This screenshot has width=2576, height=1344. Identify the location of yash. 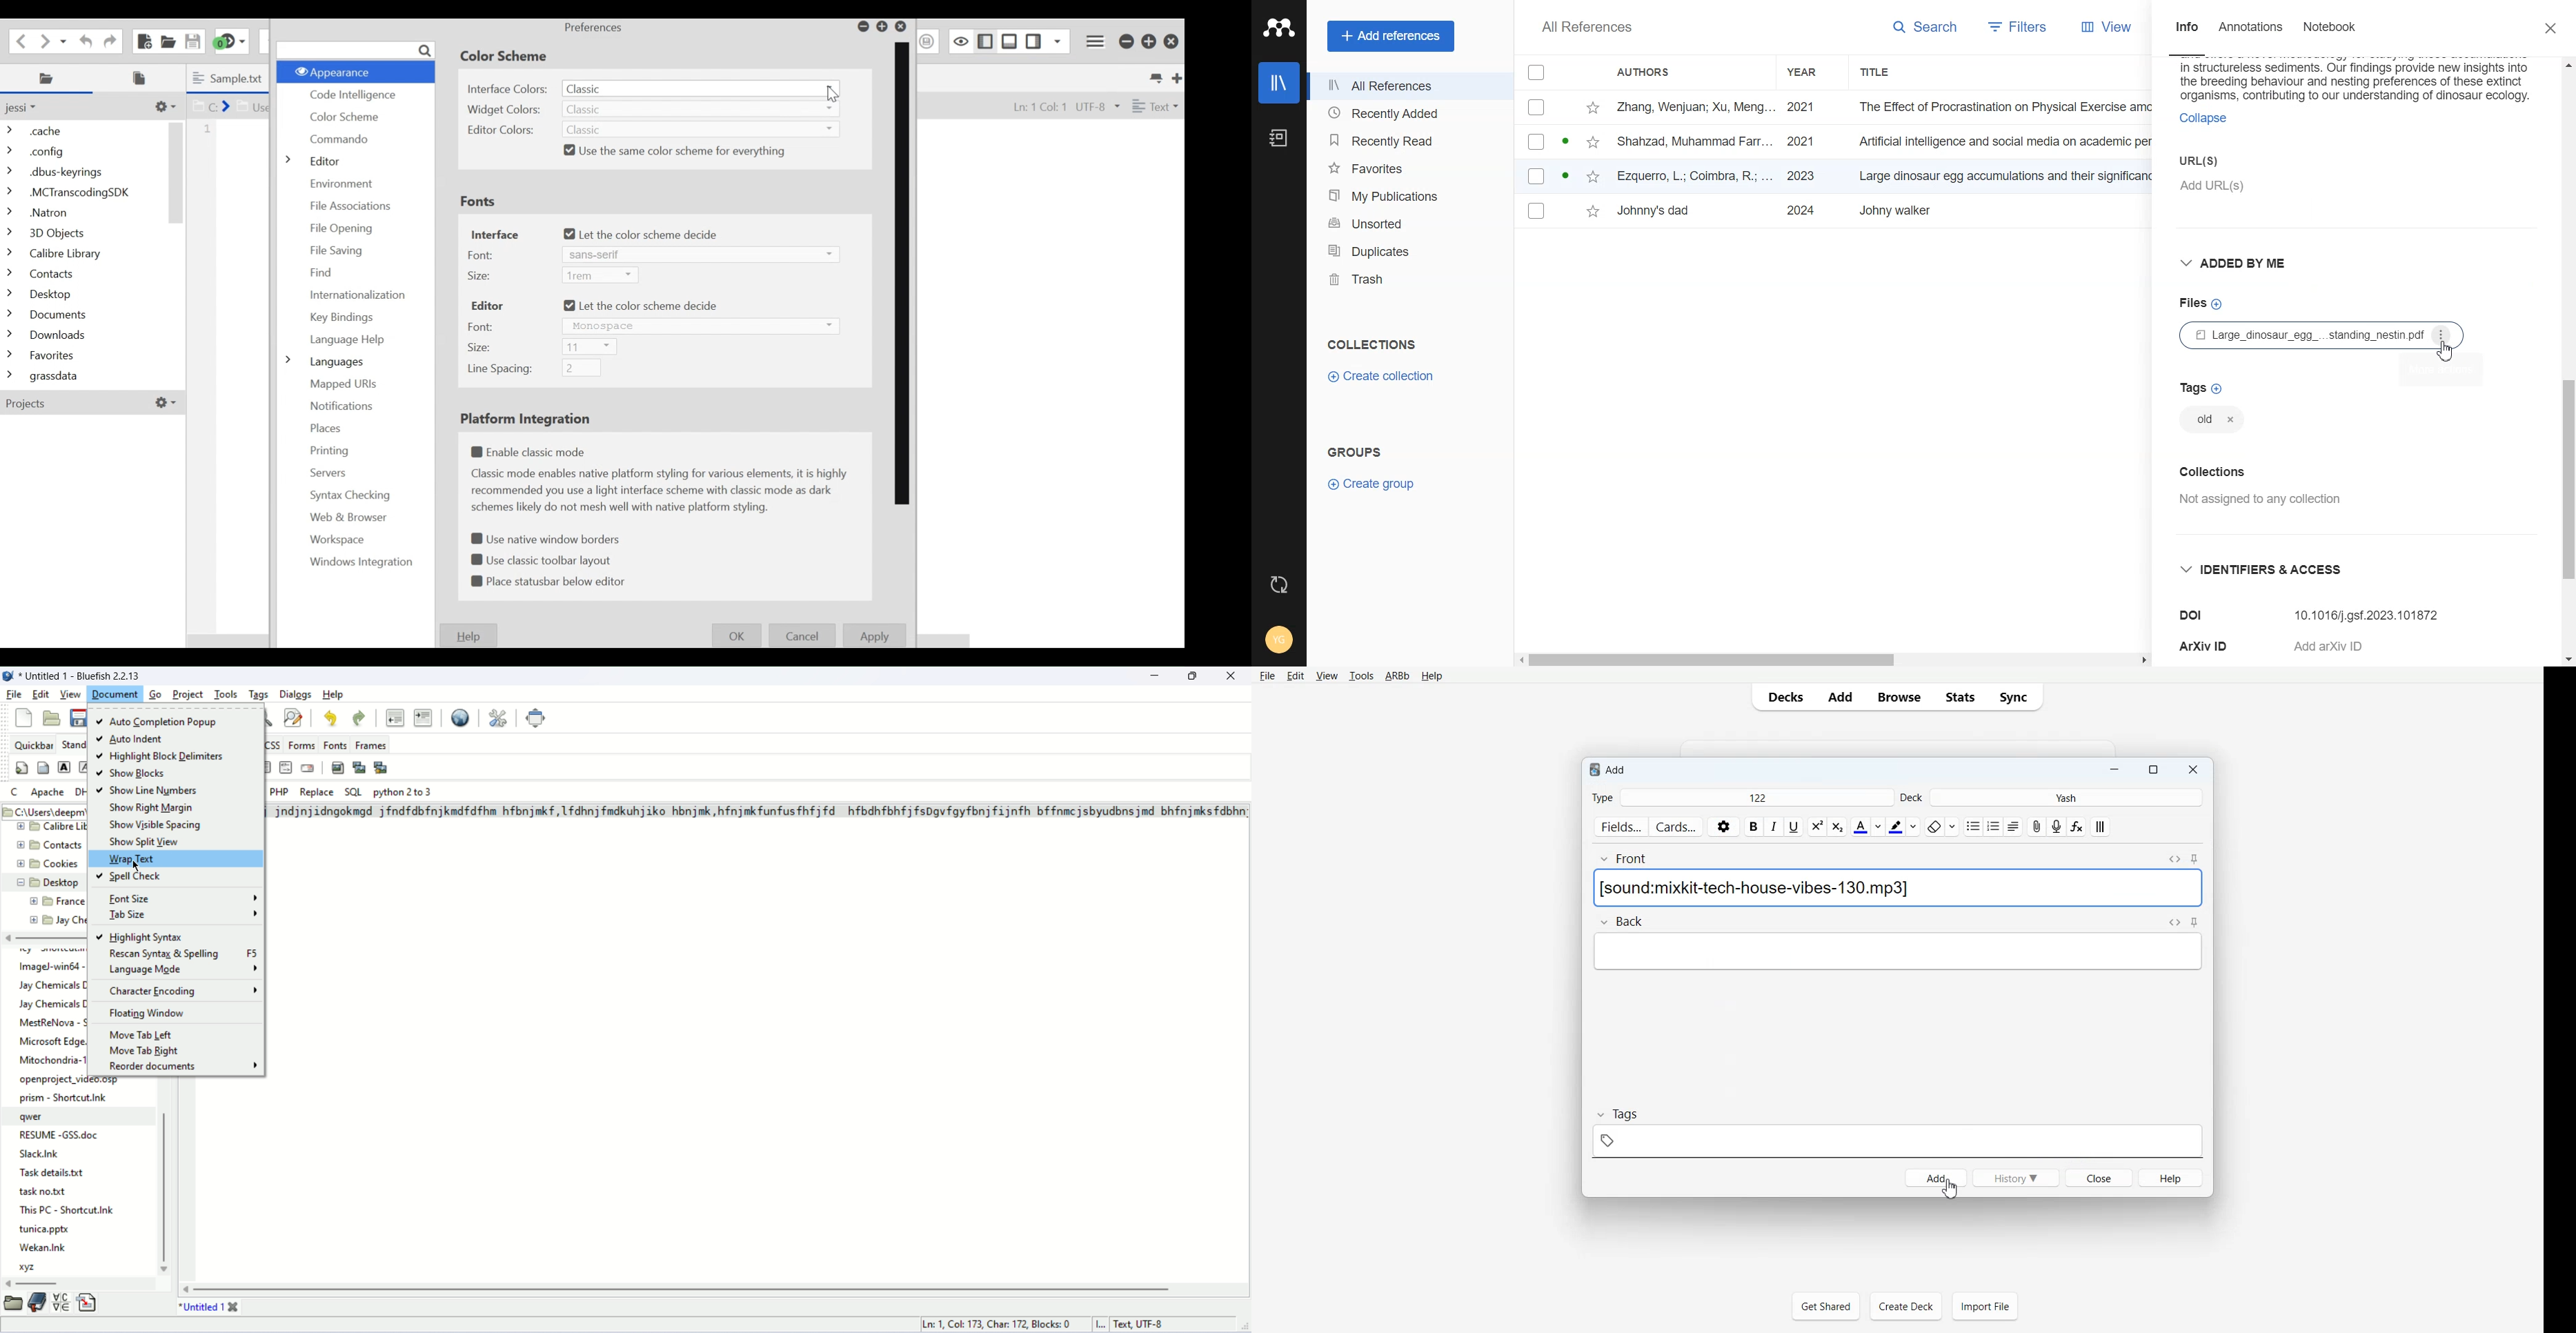
(2081, 796).